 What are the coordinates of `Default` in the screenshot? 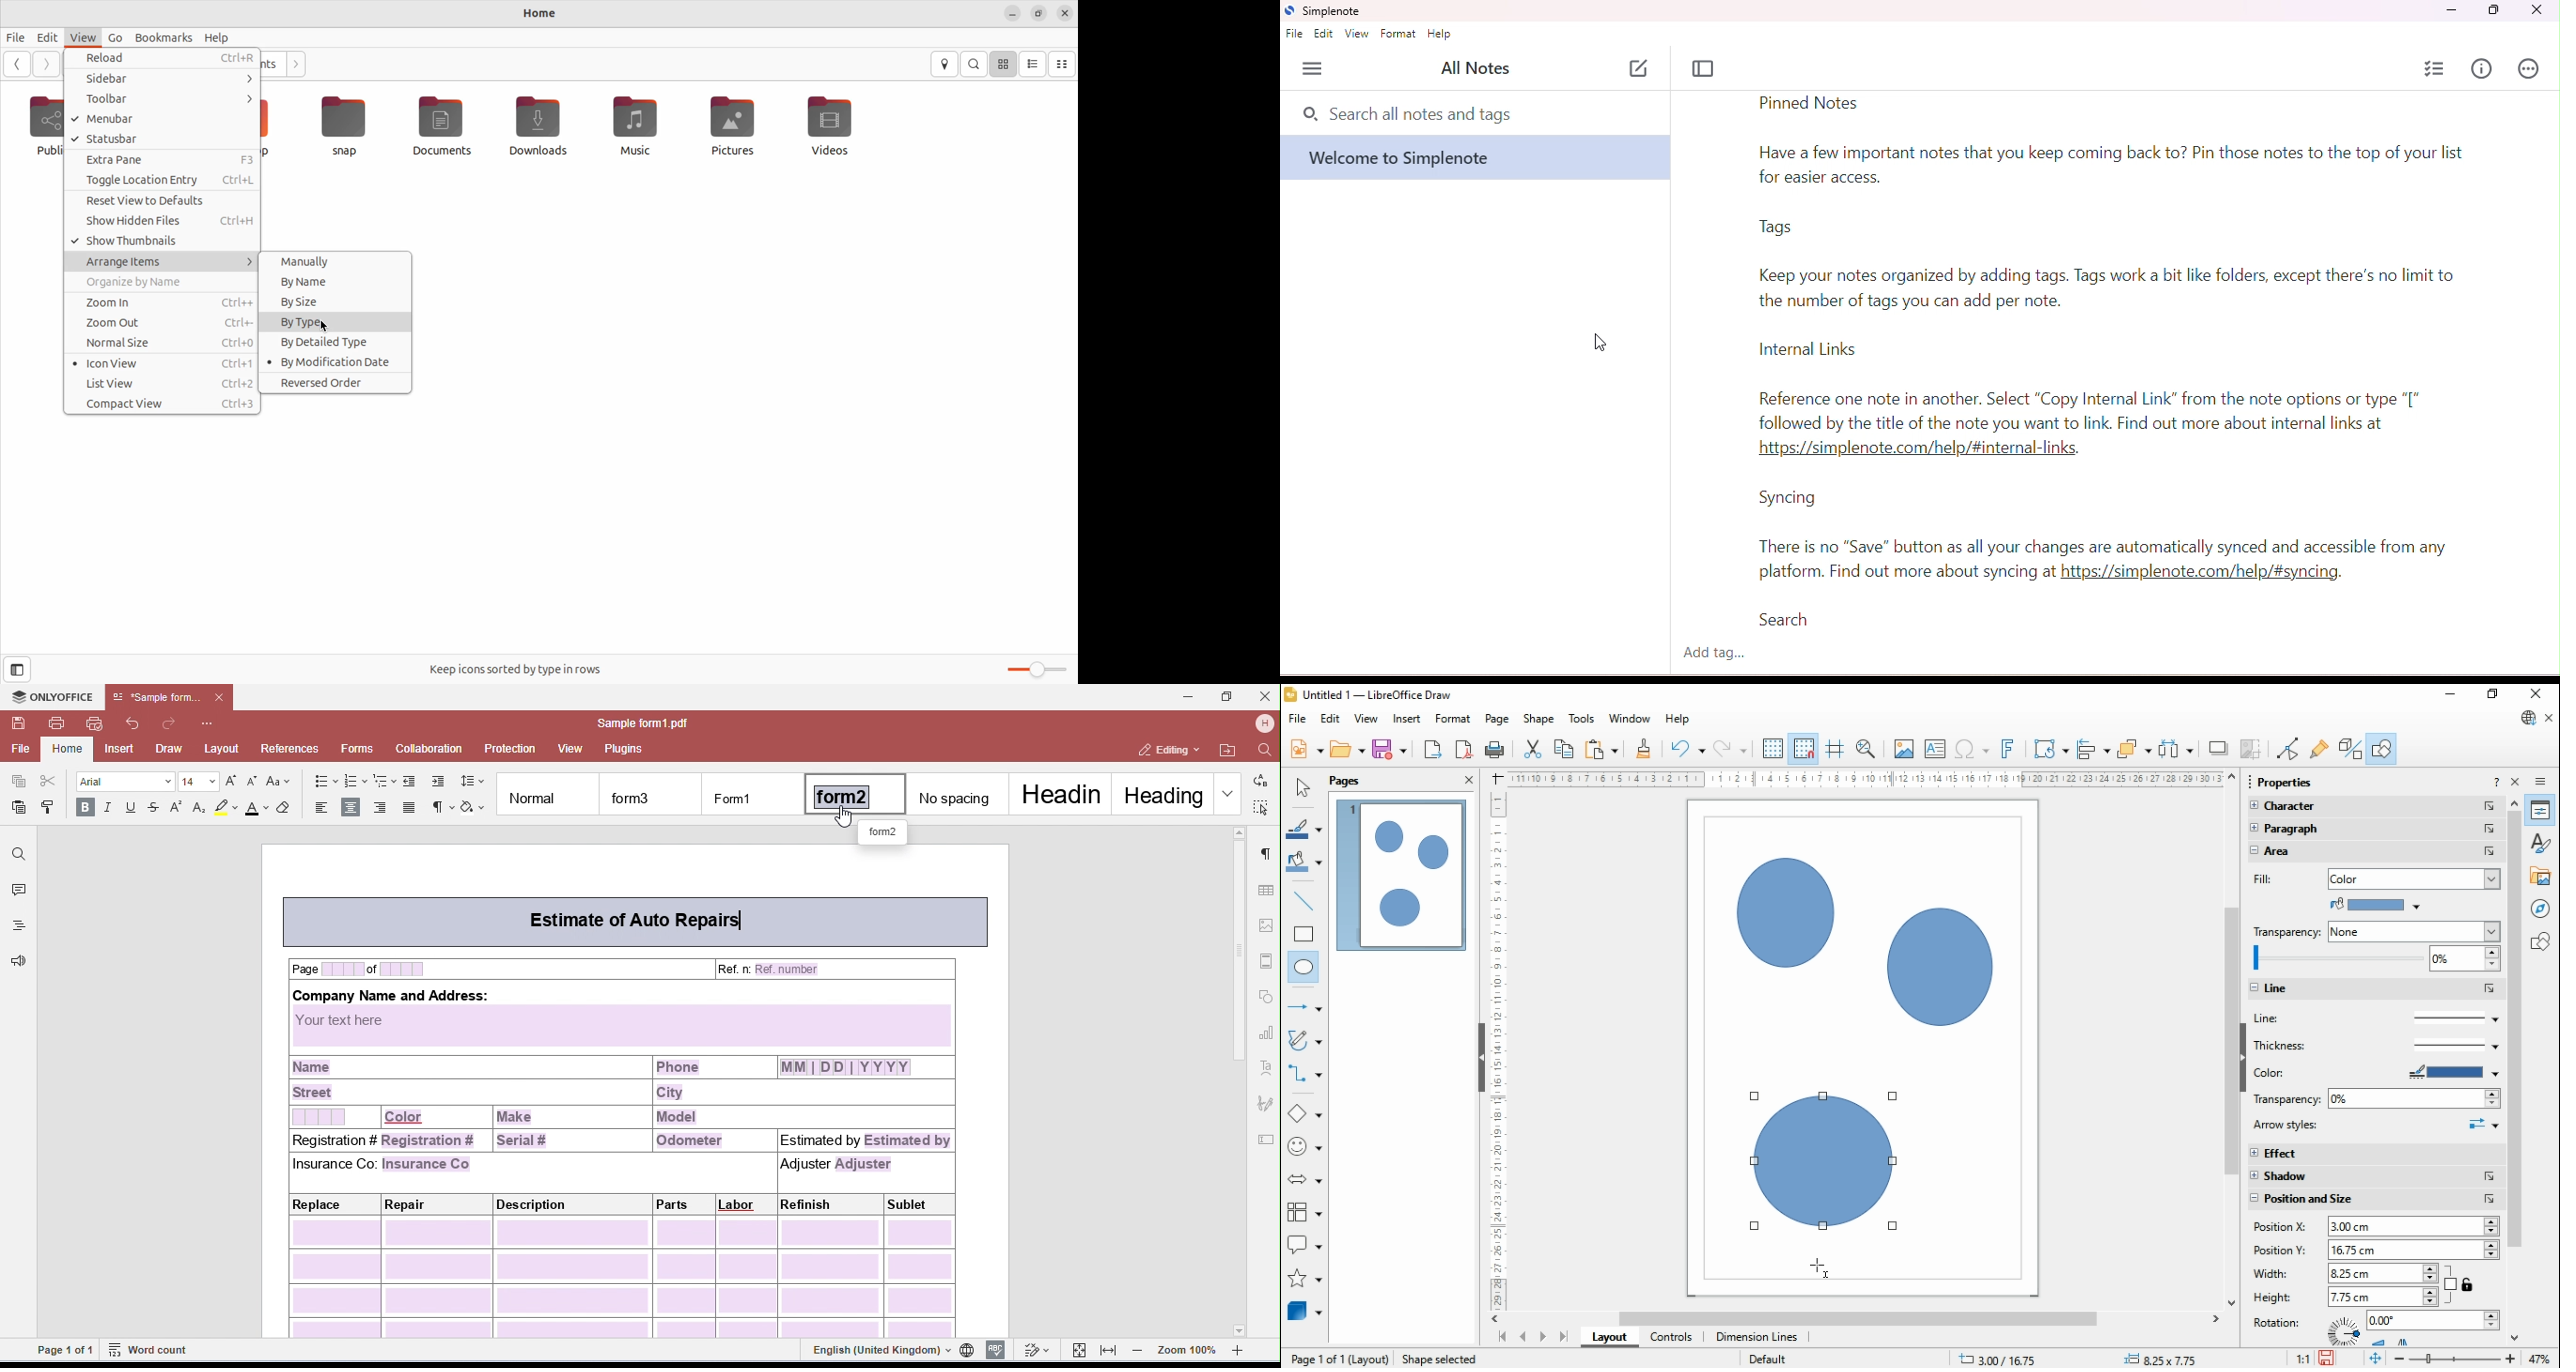 It's located at (1767, 1357).